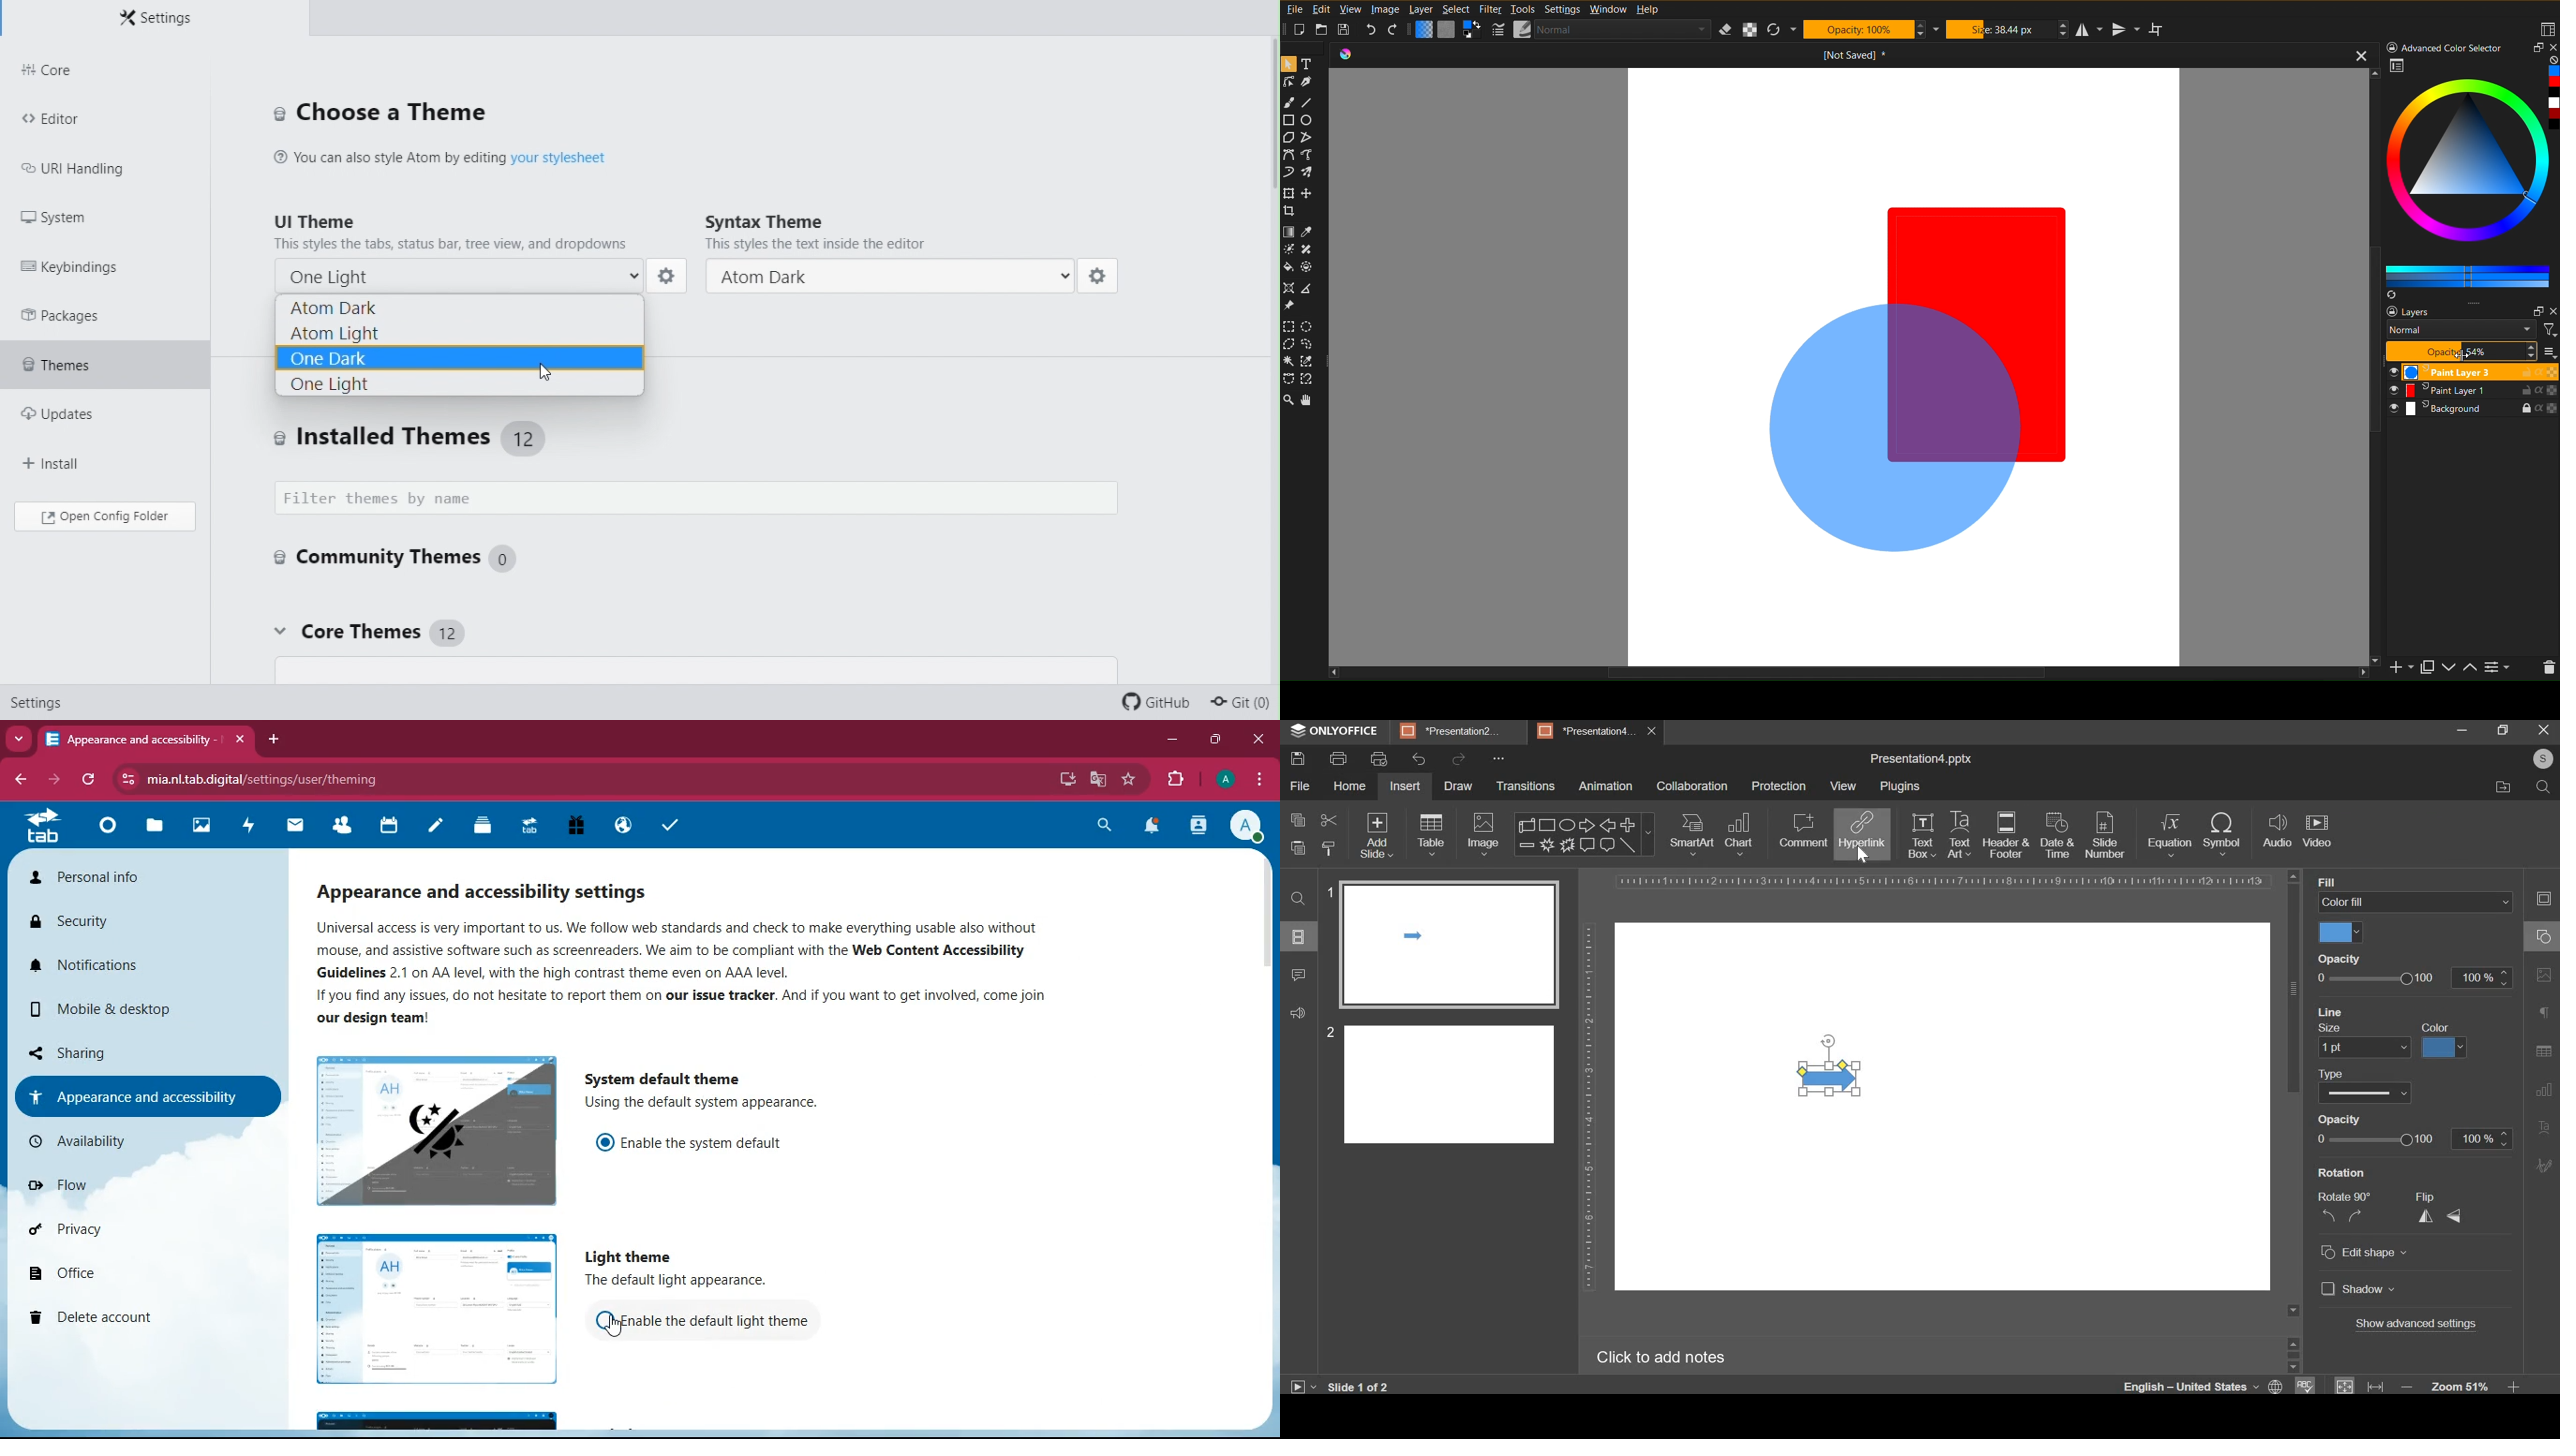  Describe the element at coordinates (134, 1052) in the screenshot. I see `sharing` at that location.